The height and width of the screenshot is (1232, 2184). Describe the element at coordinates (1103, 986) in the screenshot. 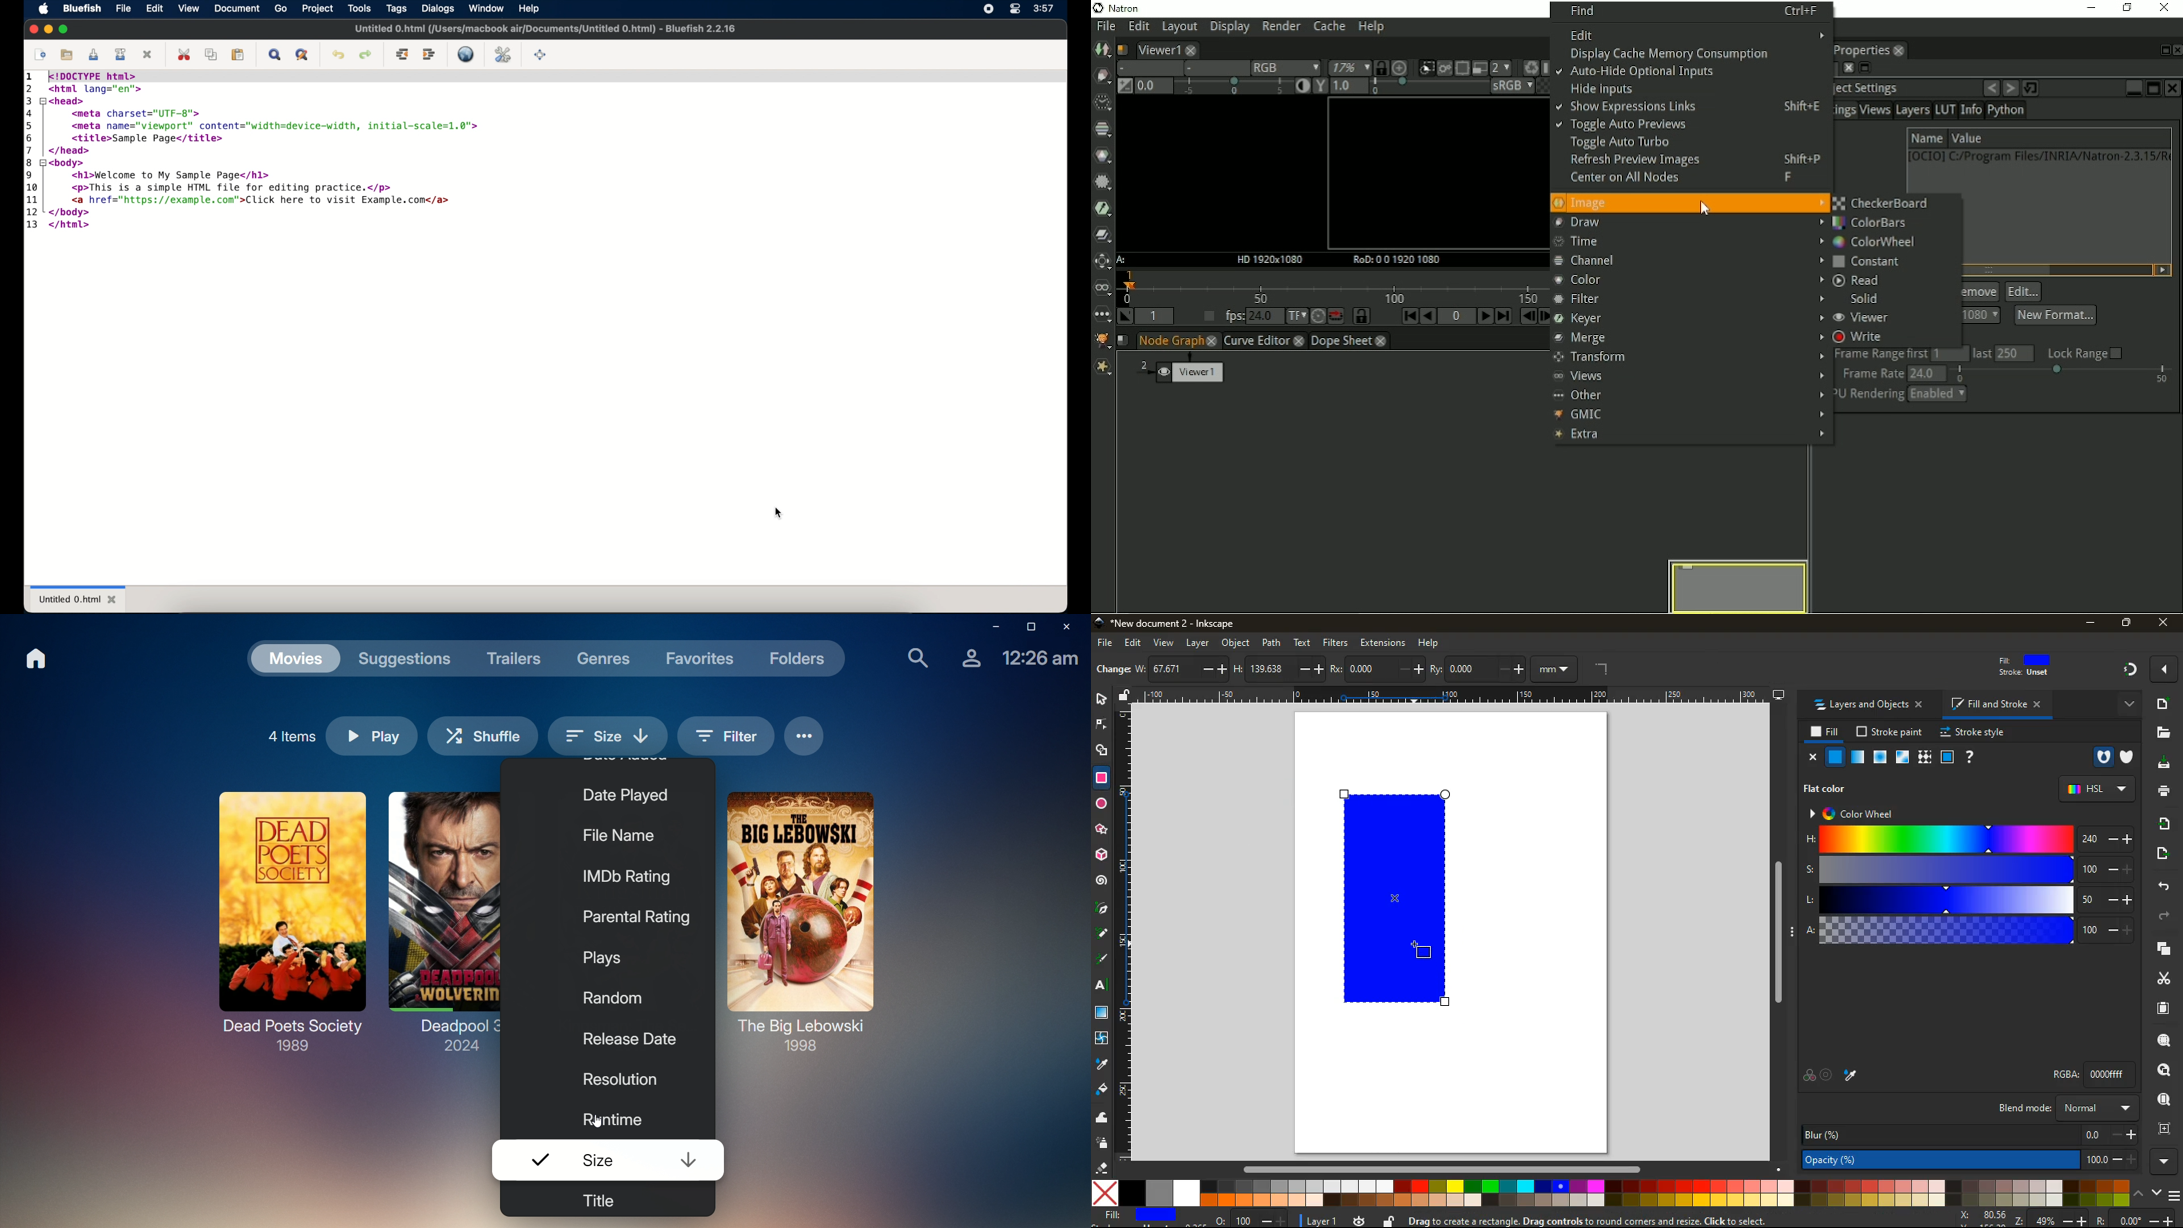

I see `text` at that location.